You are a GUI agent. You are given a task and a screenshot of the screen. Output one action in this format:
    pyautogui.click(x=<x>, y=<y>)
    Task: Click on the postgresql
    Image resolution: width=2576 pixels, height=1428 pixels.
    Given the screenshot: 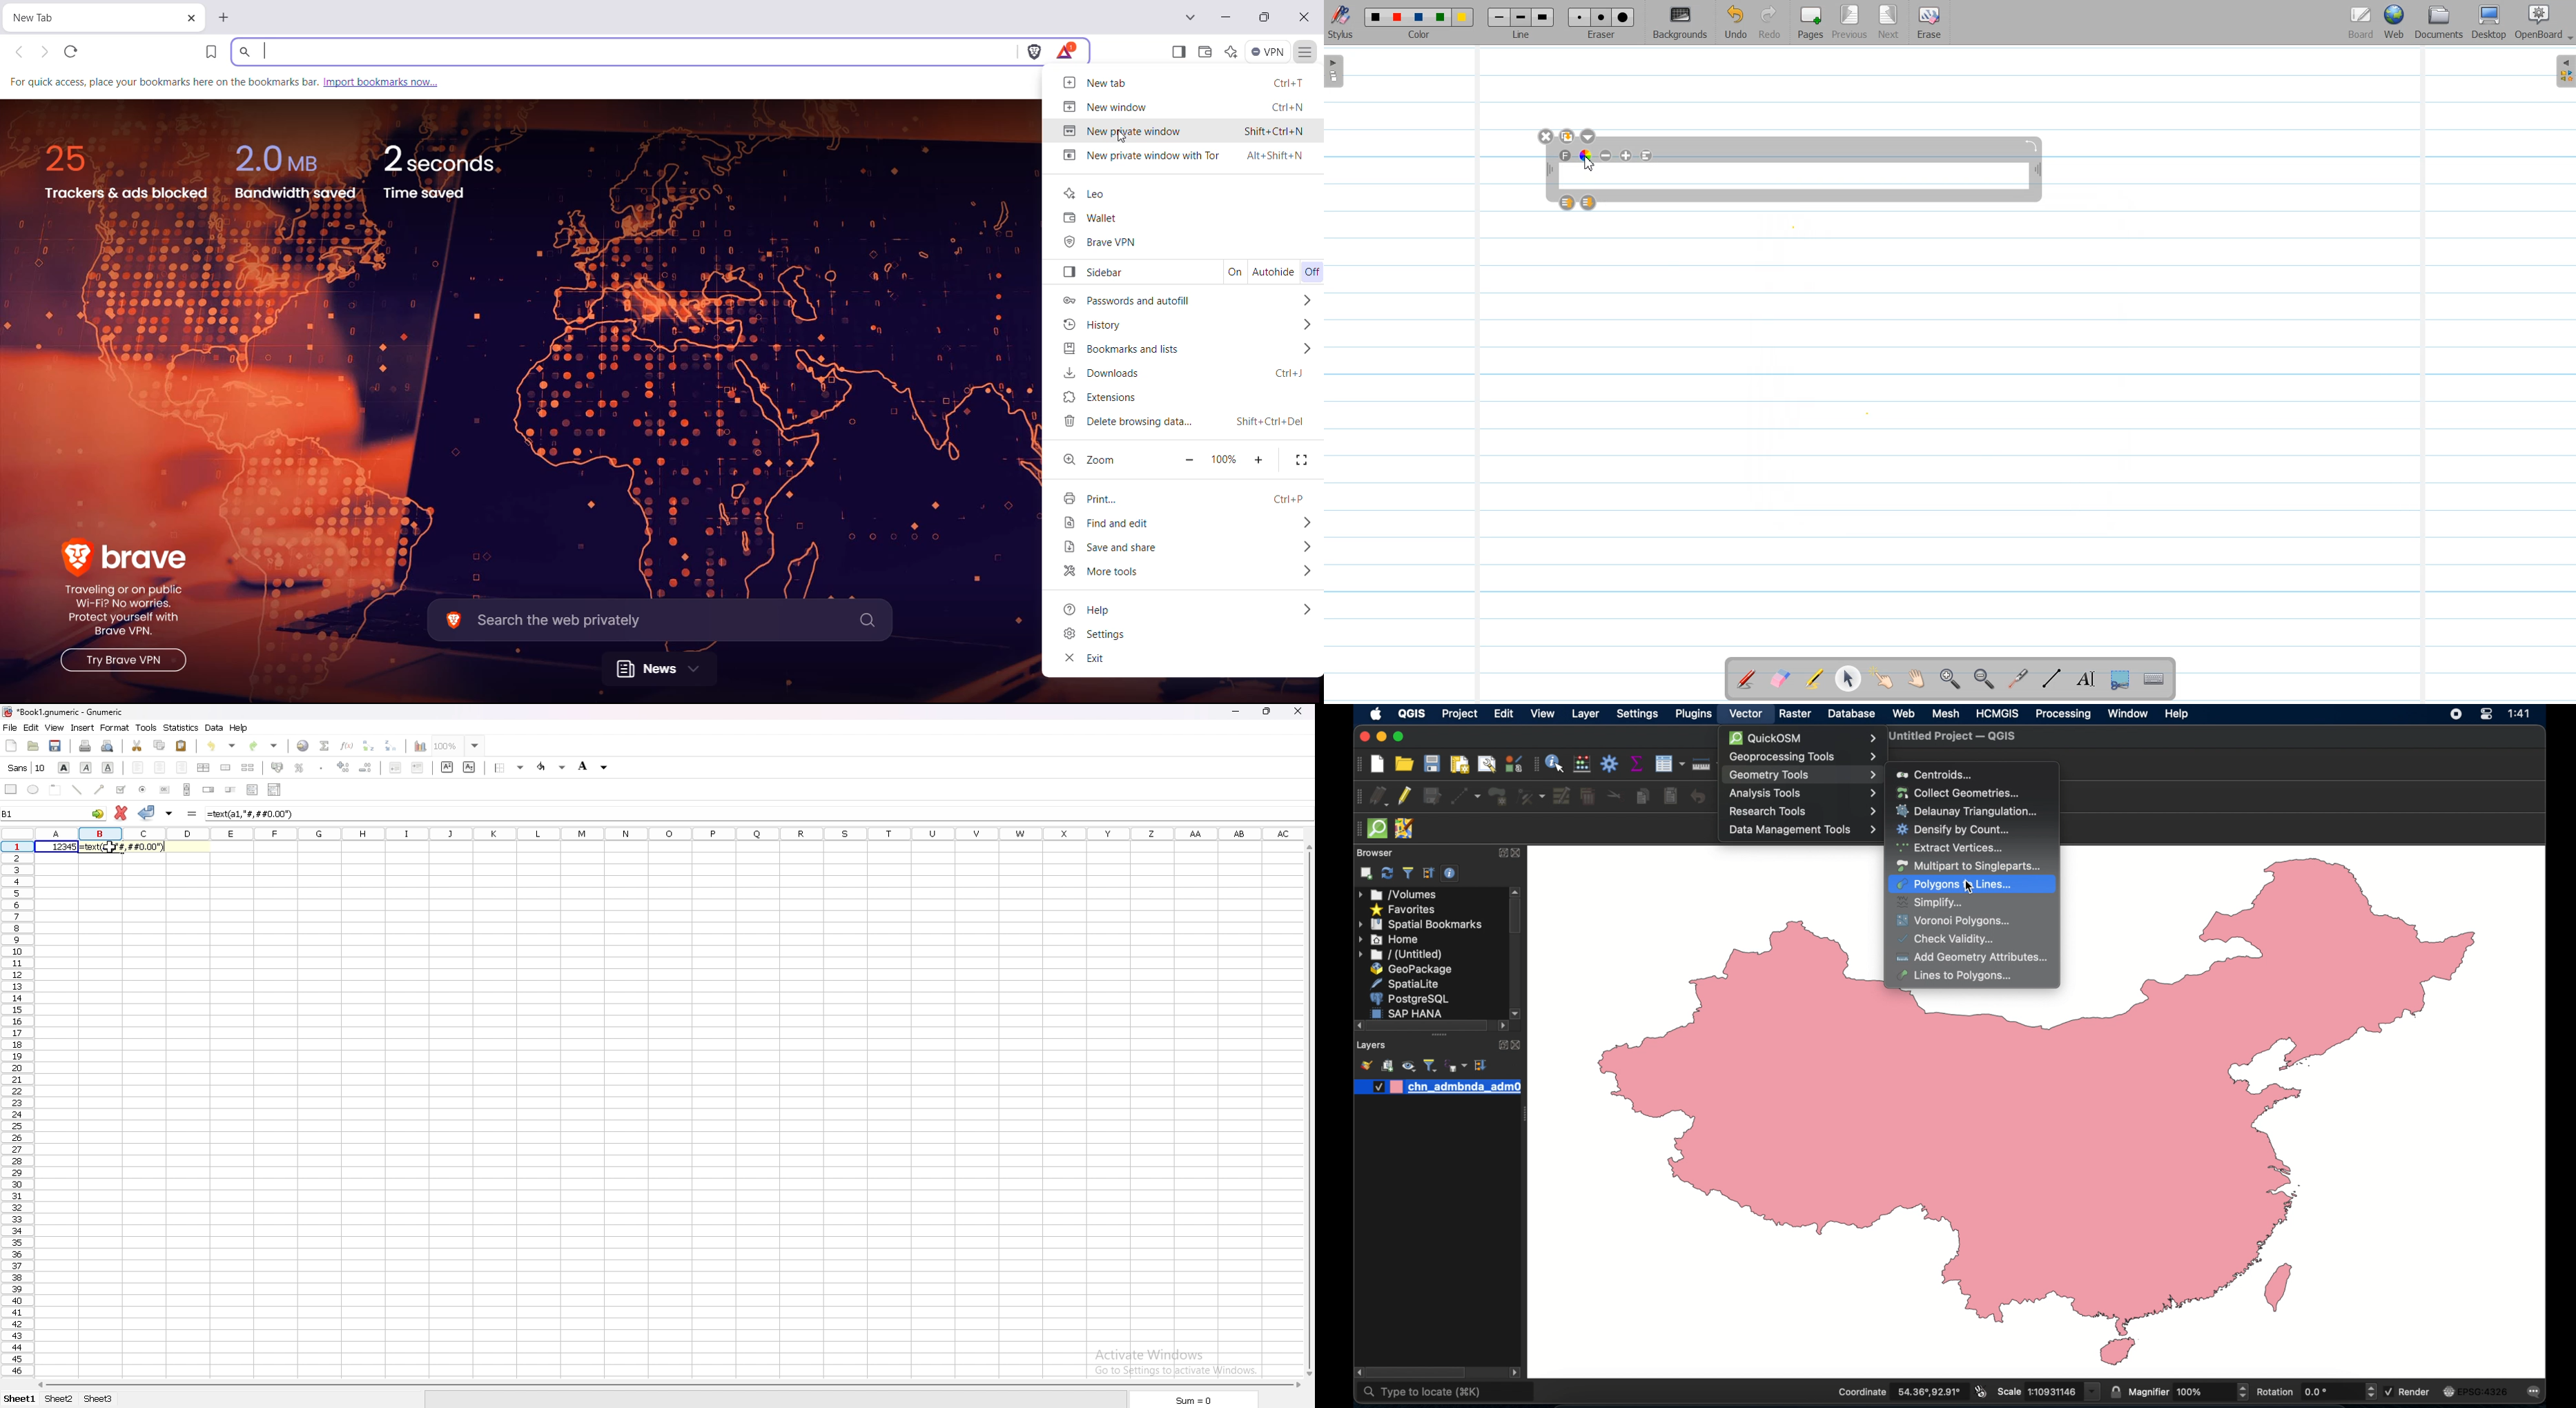 What is the action you would take?
    pyautogui.click(x=1408, y=999)
    